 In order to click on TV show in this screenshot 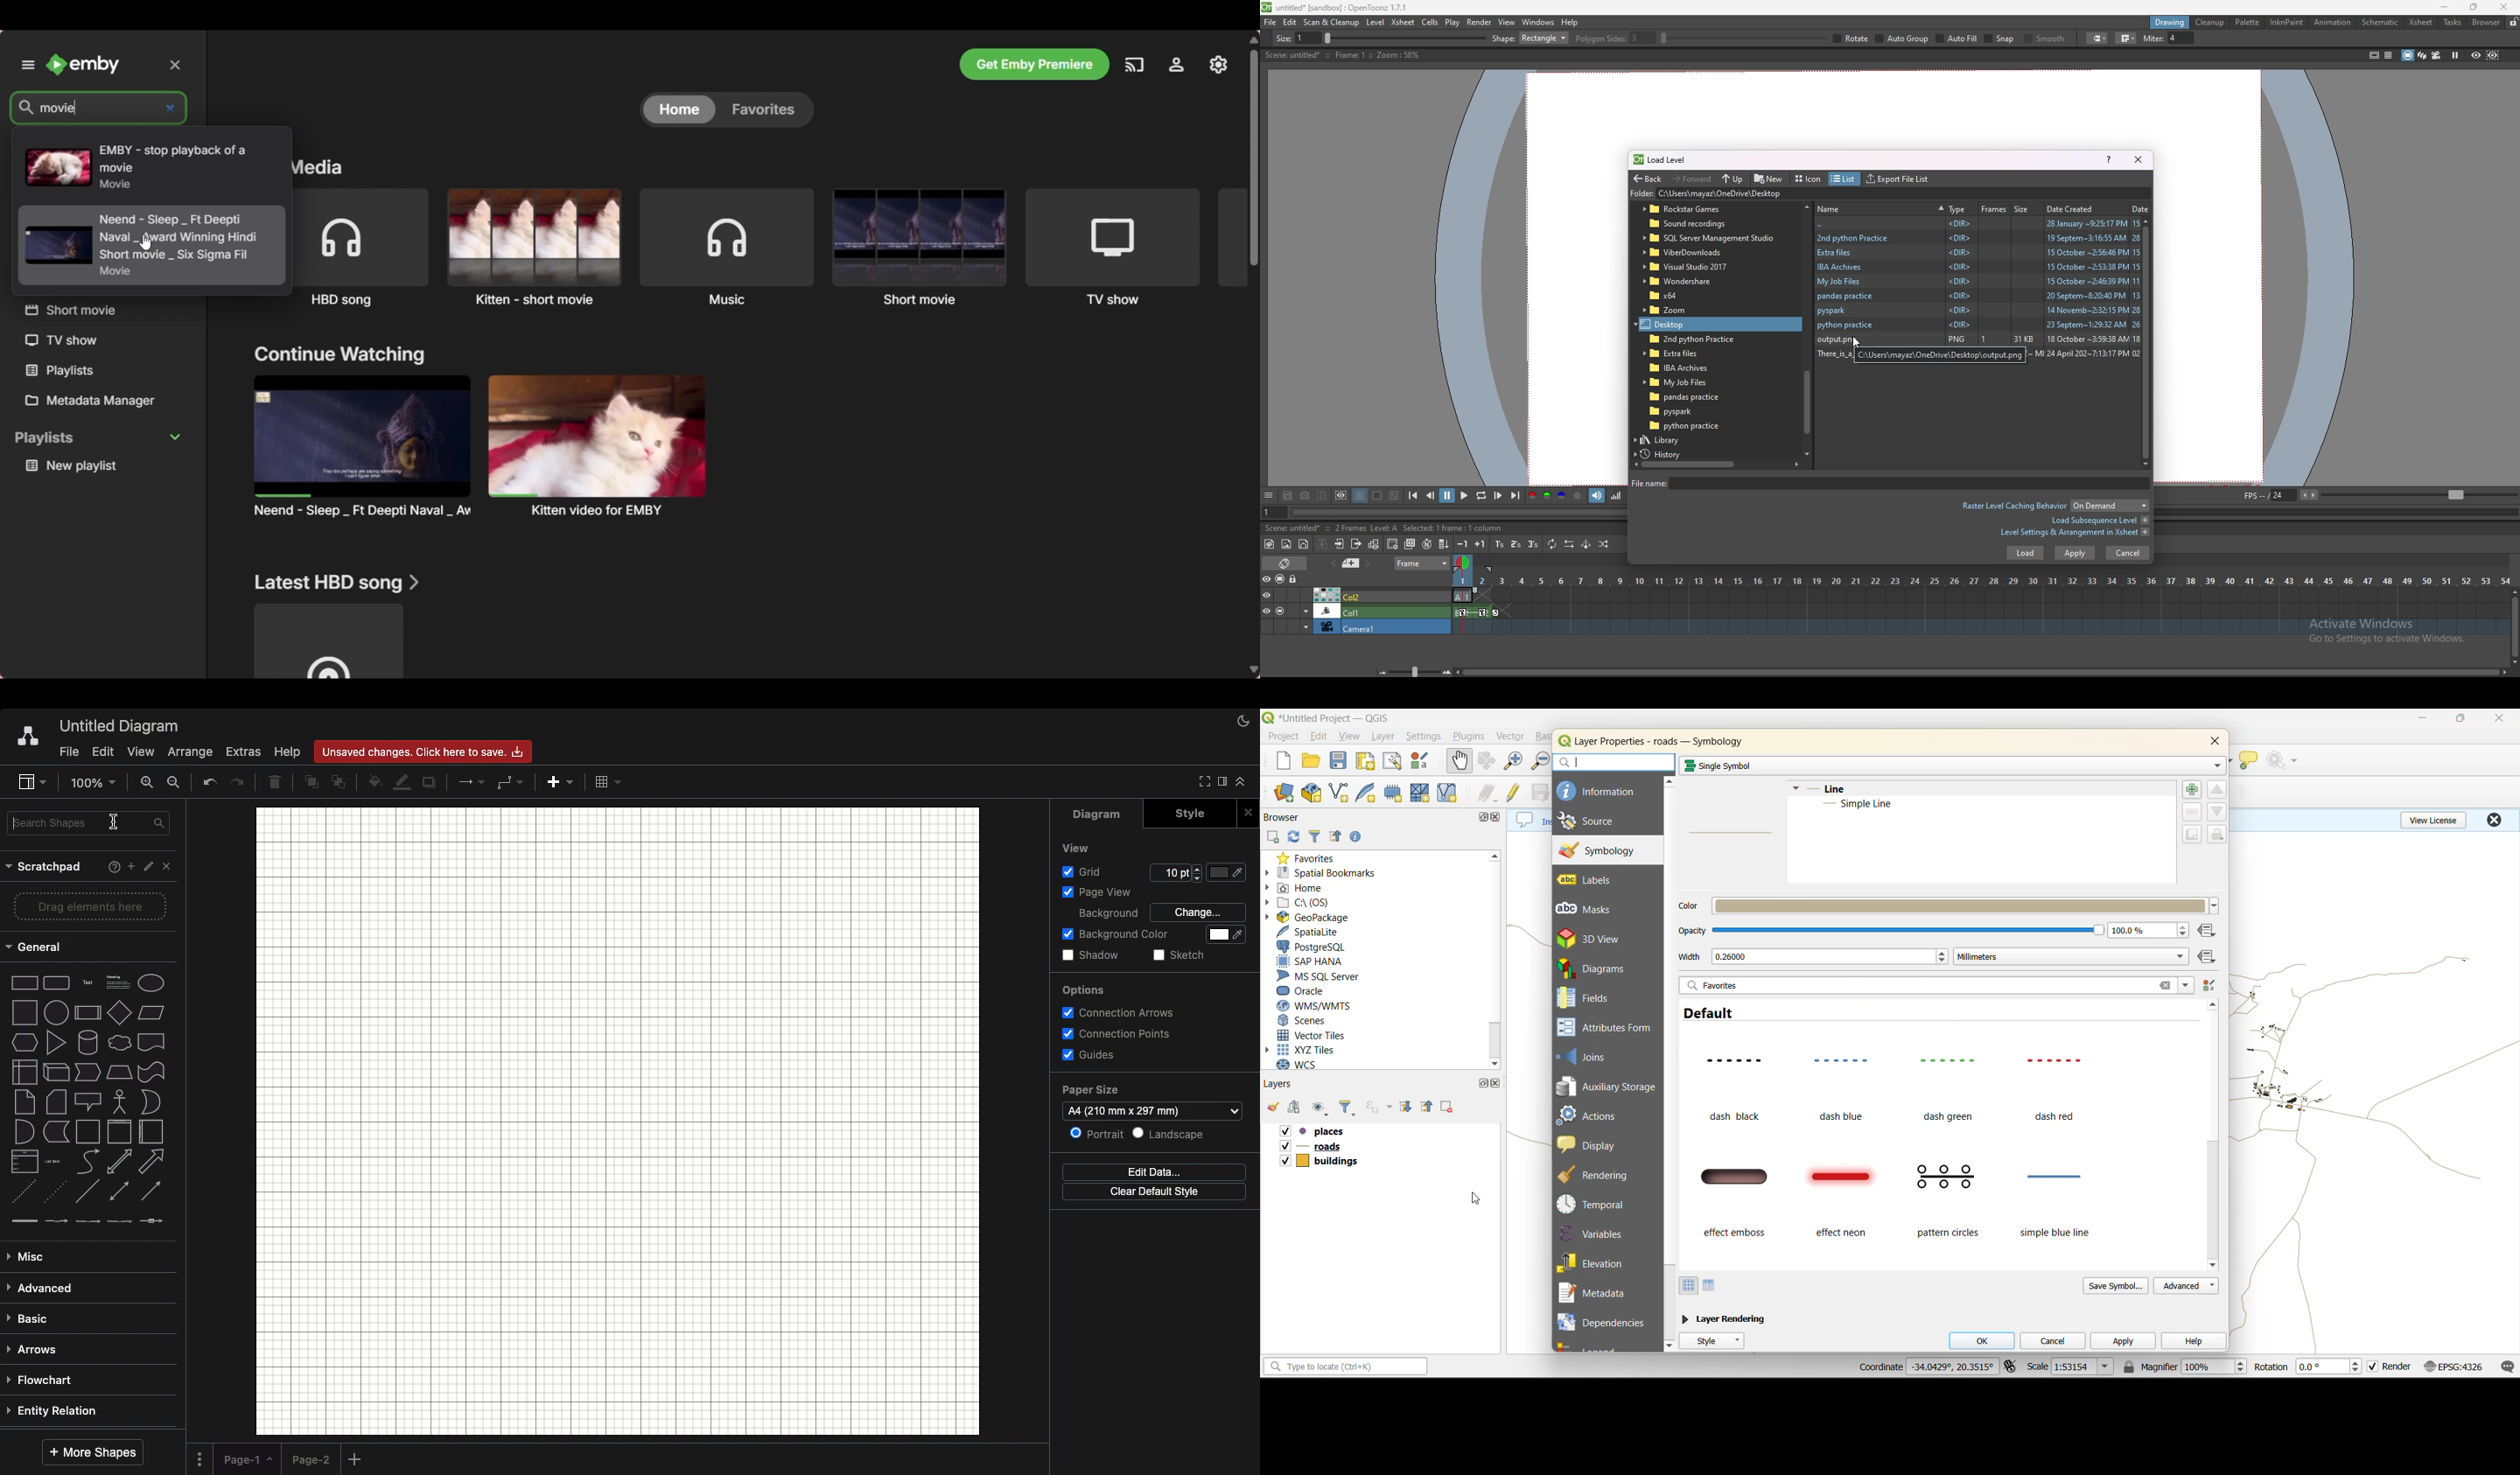, I will do `click(1114, 246)`.